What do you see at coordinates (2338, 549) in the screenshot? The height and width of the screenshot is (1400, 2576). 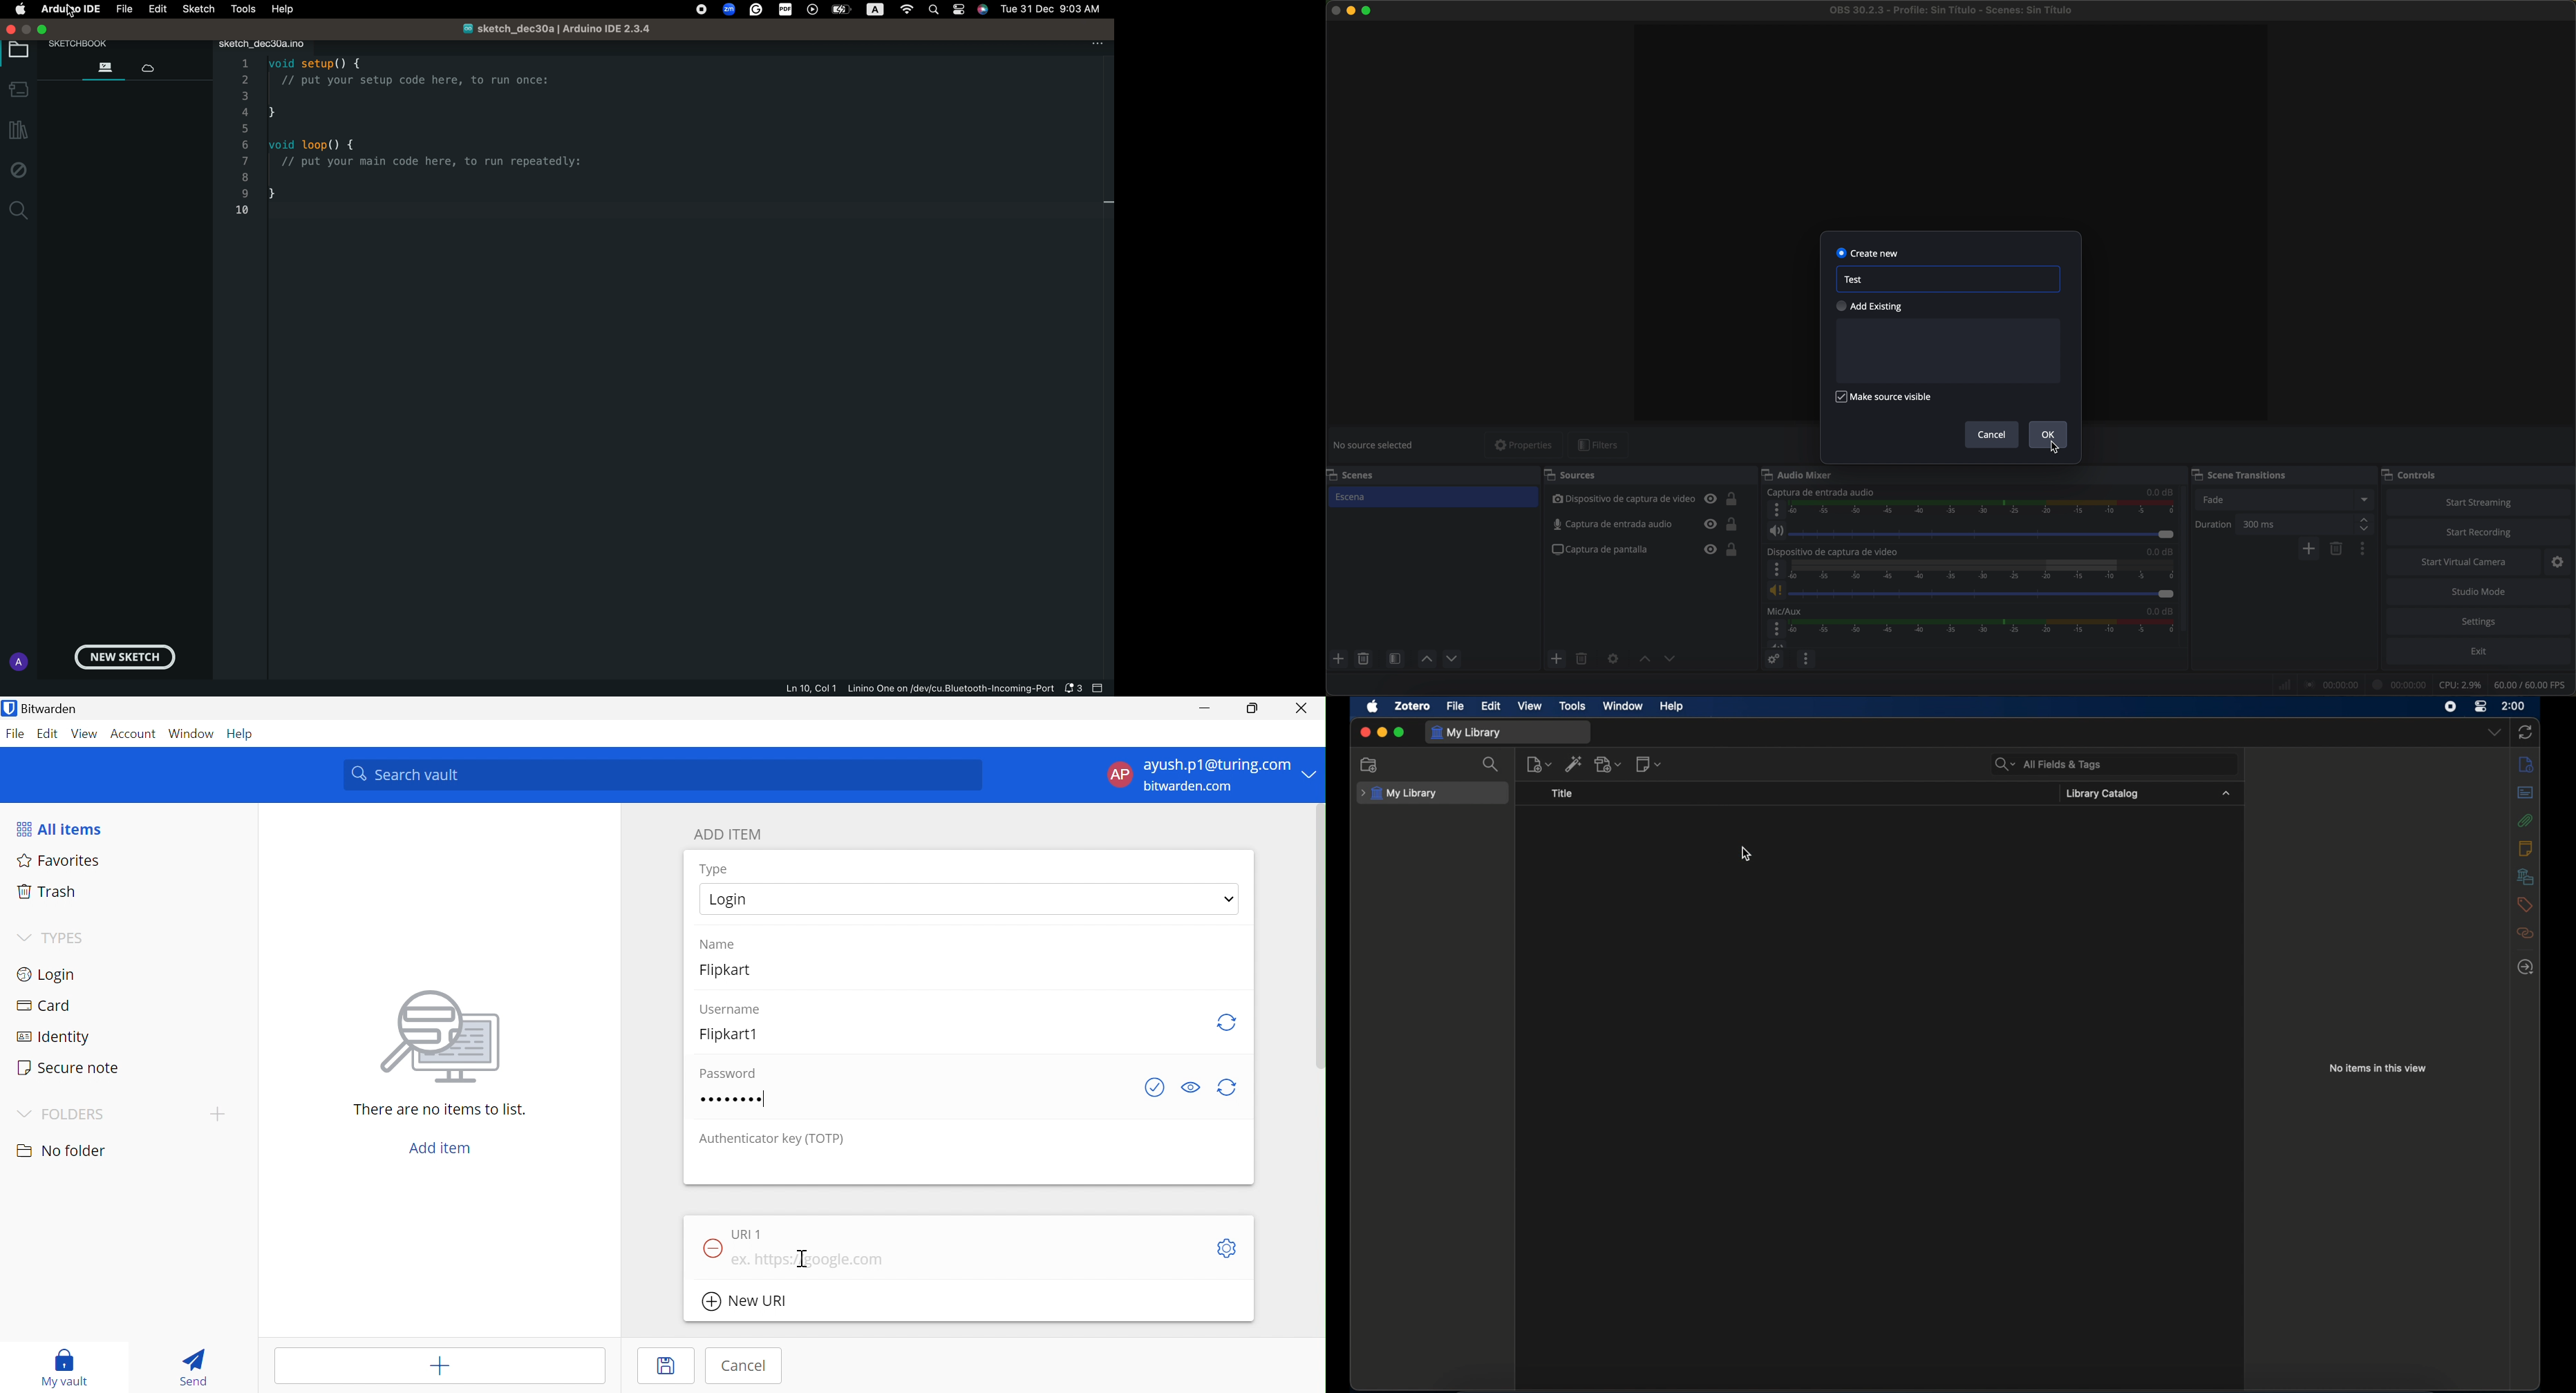 I see `remove configurable transition` at bounding box center [2338, 549].